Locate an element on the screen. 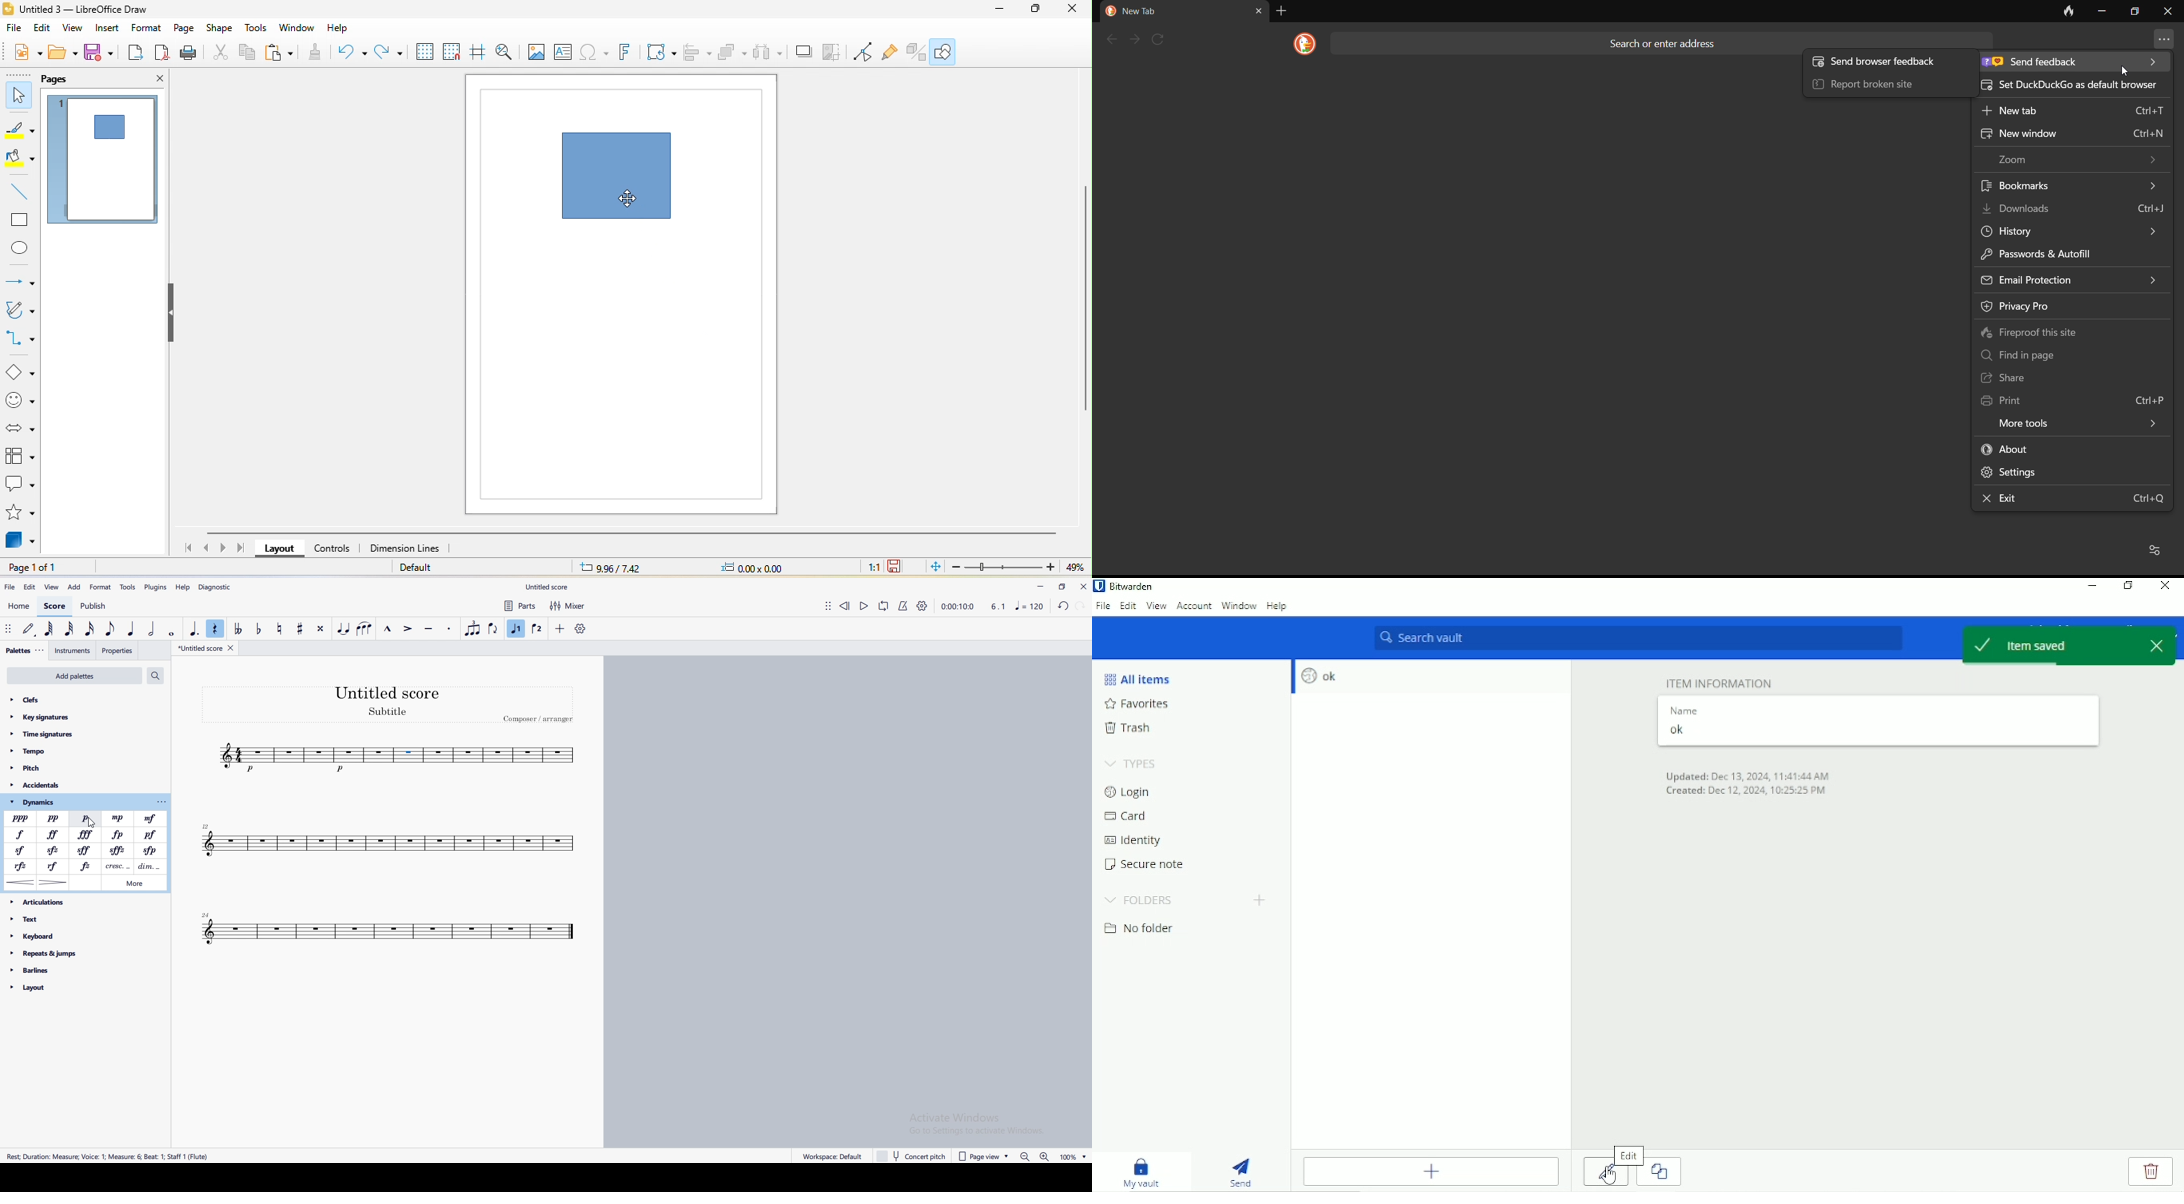 The width and height of the screenshot is (2184, 1204). zoom and pan is located at coordinates (506, 52).